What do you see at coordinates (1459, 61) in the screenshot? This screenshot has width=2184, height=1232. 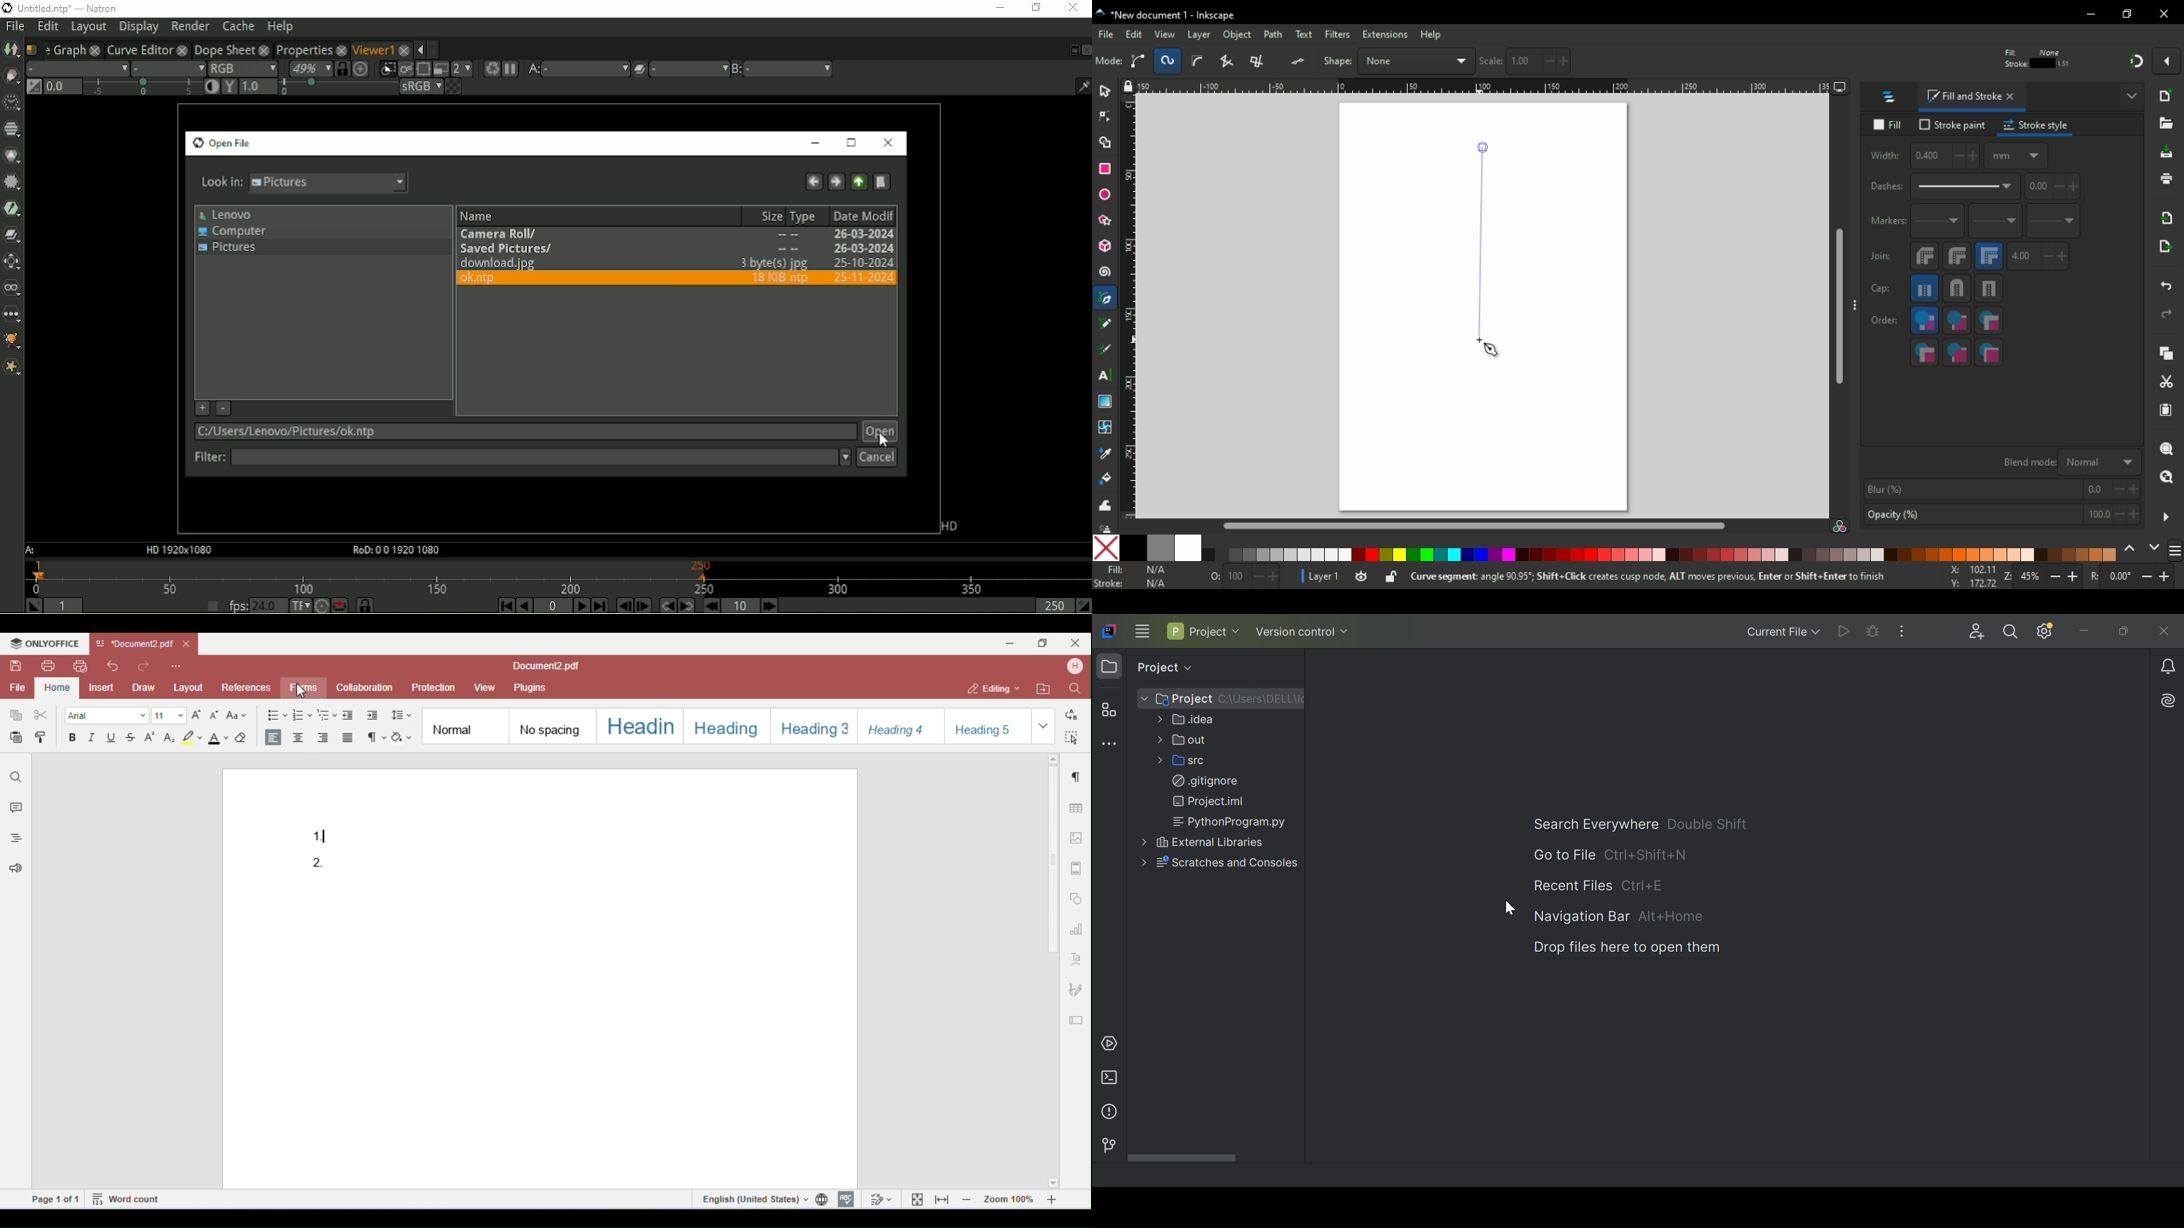 I see `lower to bottom` at bounding box center [1459, 61].